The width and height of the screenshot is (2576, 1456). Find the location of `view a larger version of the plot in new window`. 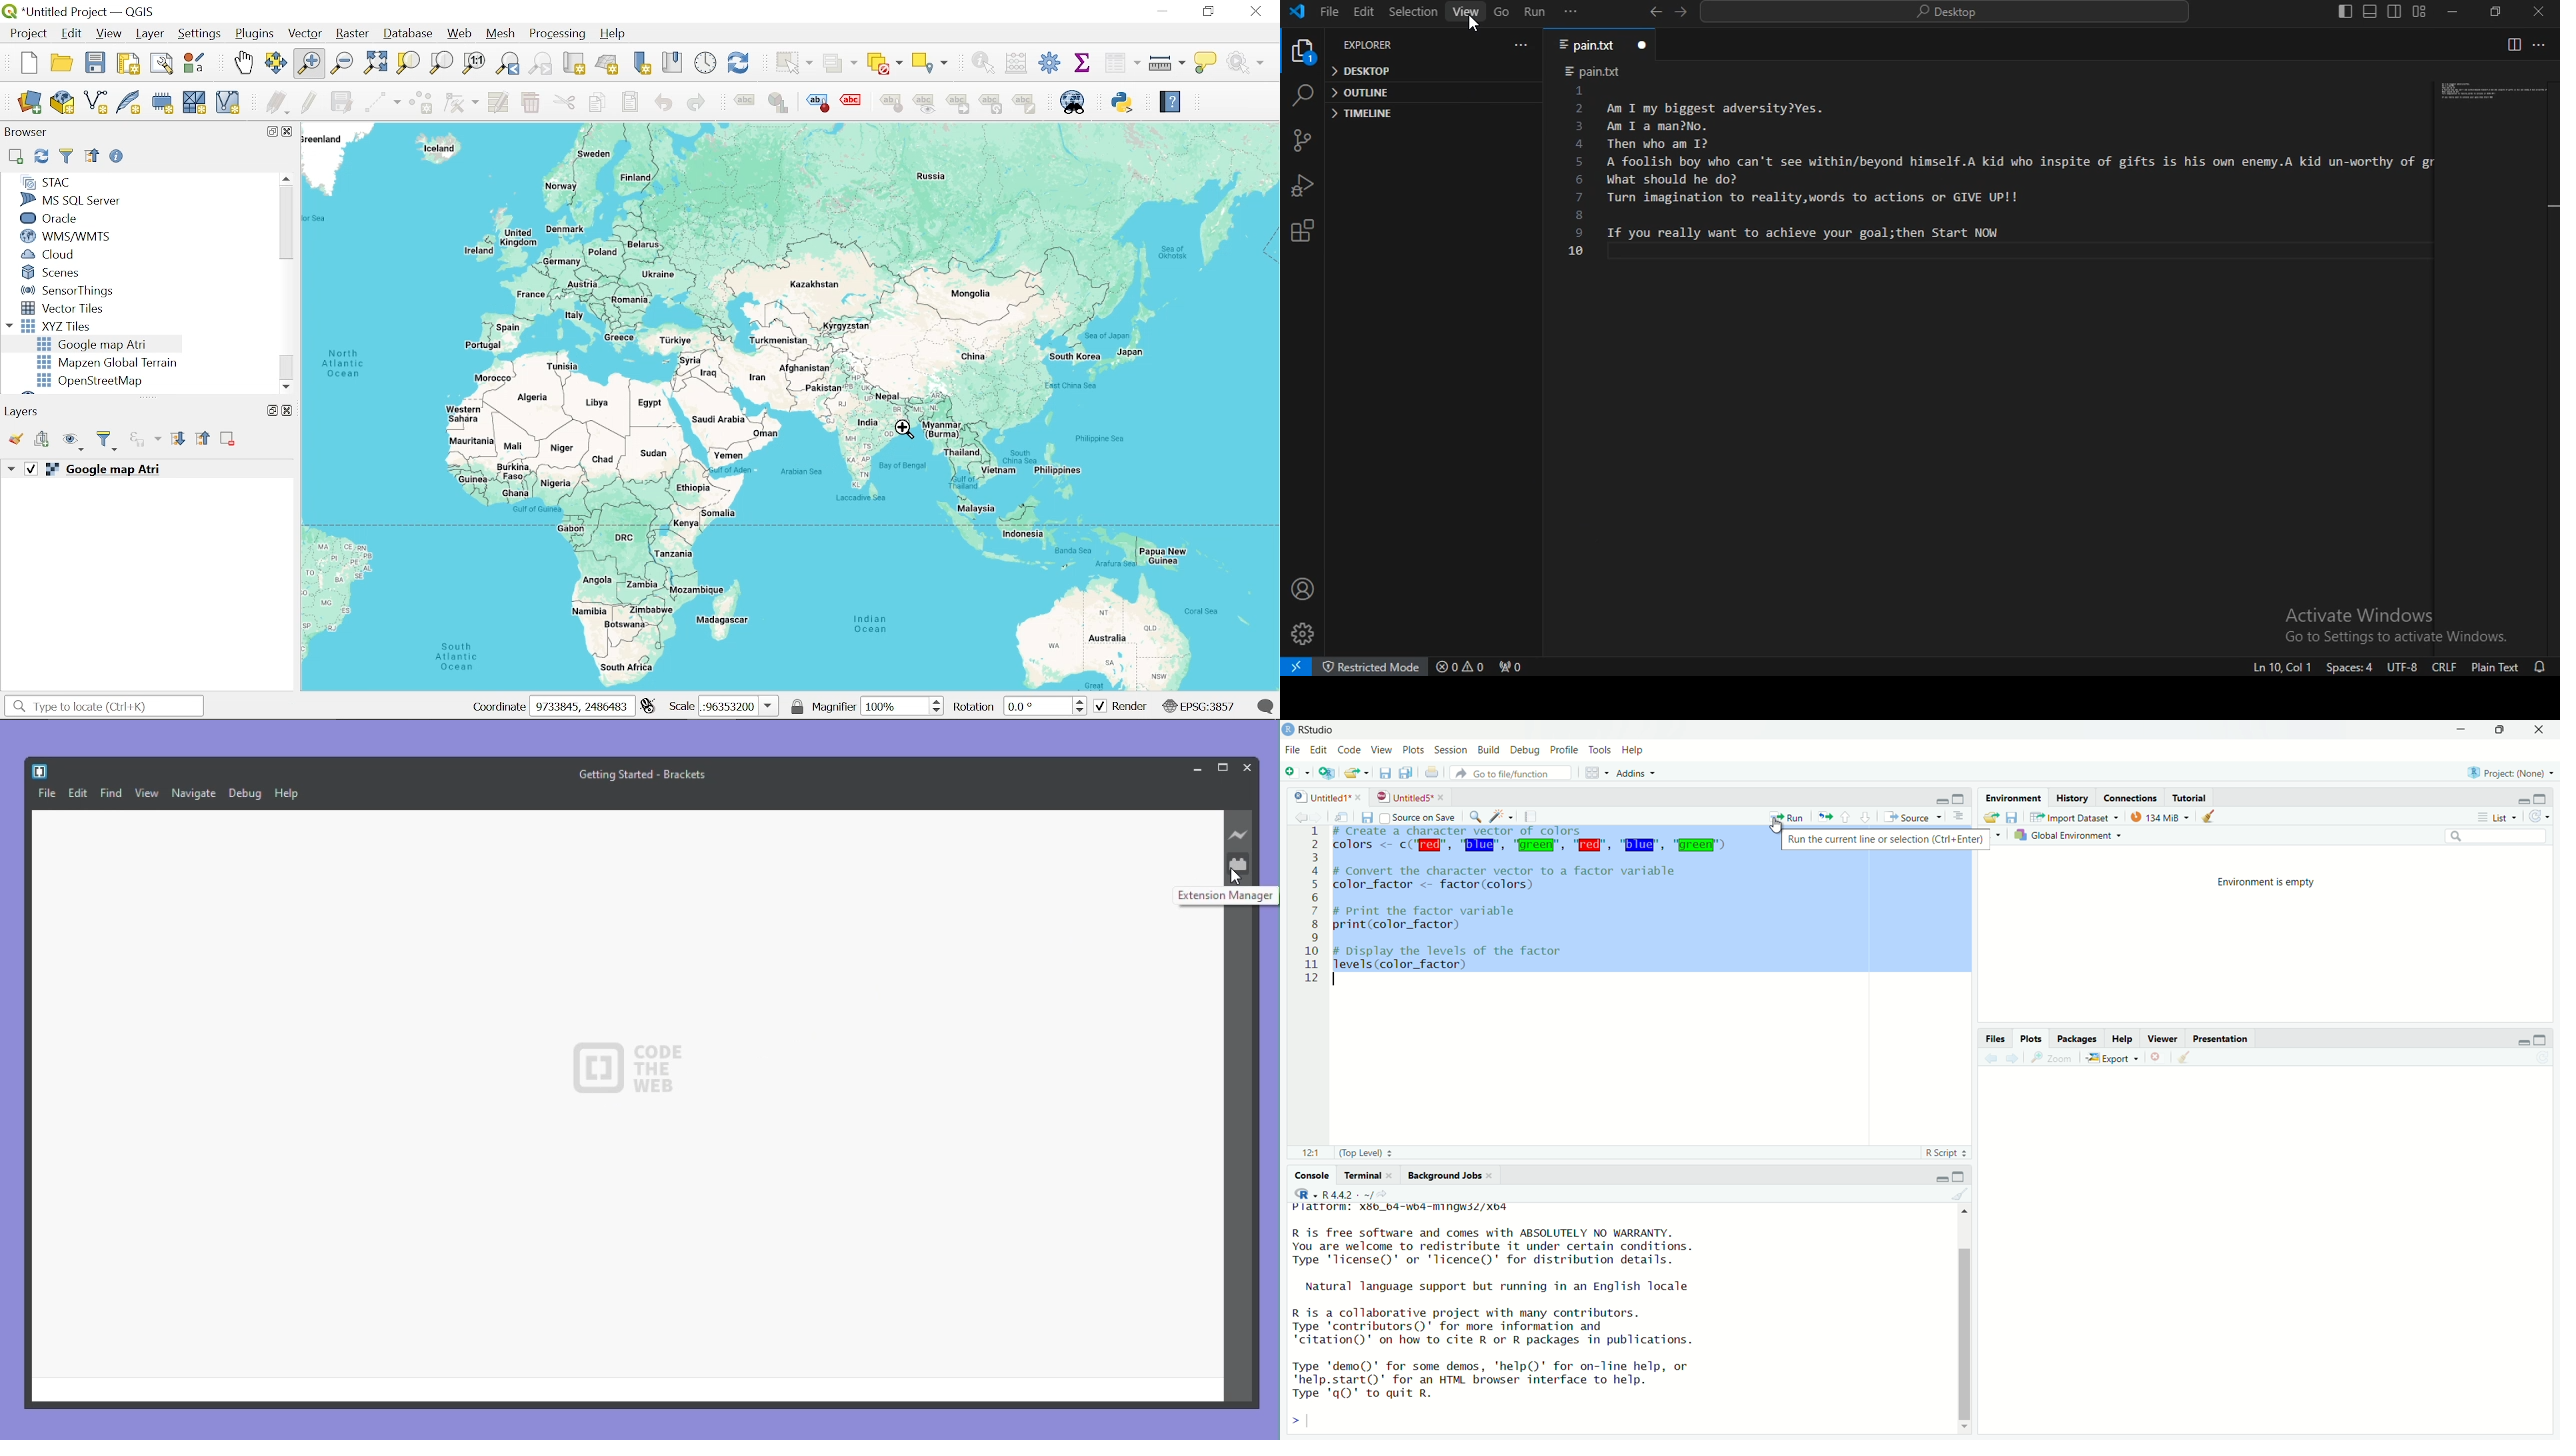

view a larger version of the plot in new window is located at coordinates (2051, 1059).